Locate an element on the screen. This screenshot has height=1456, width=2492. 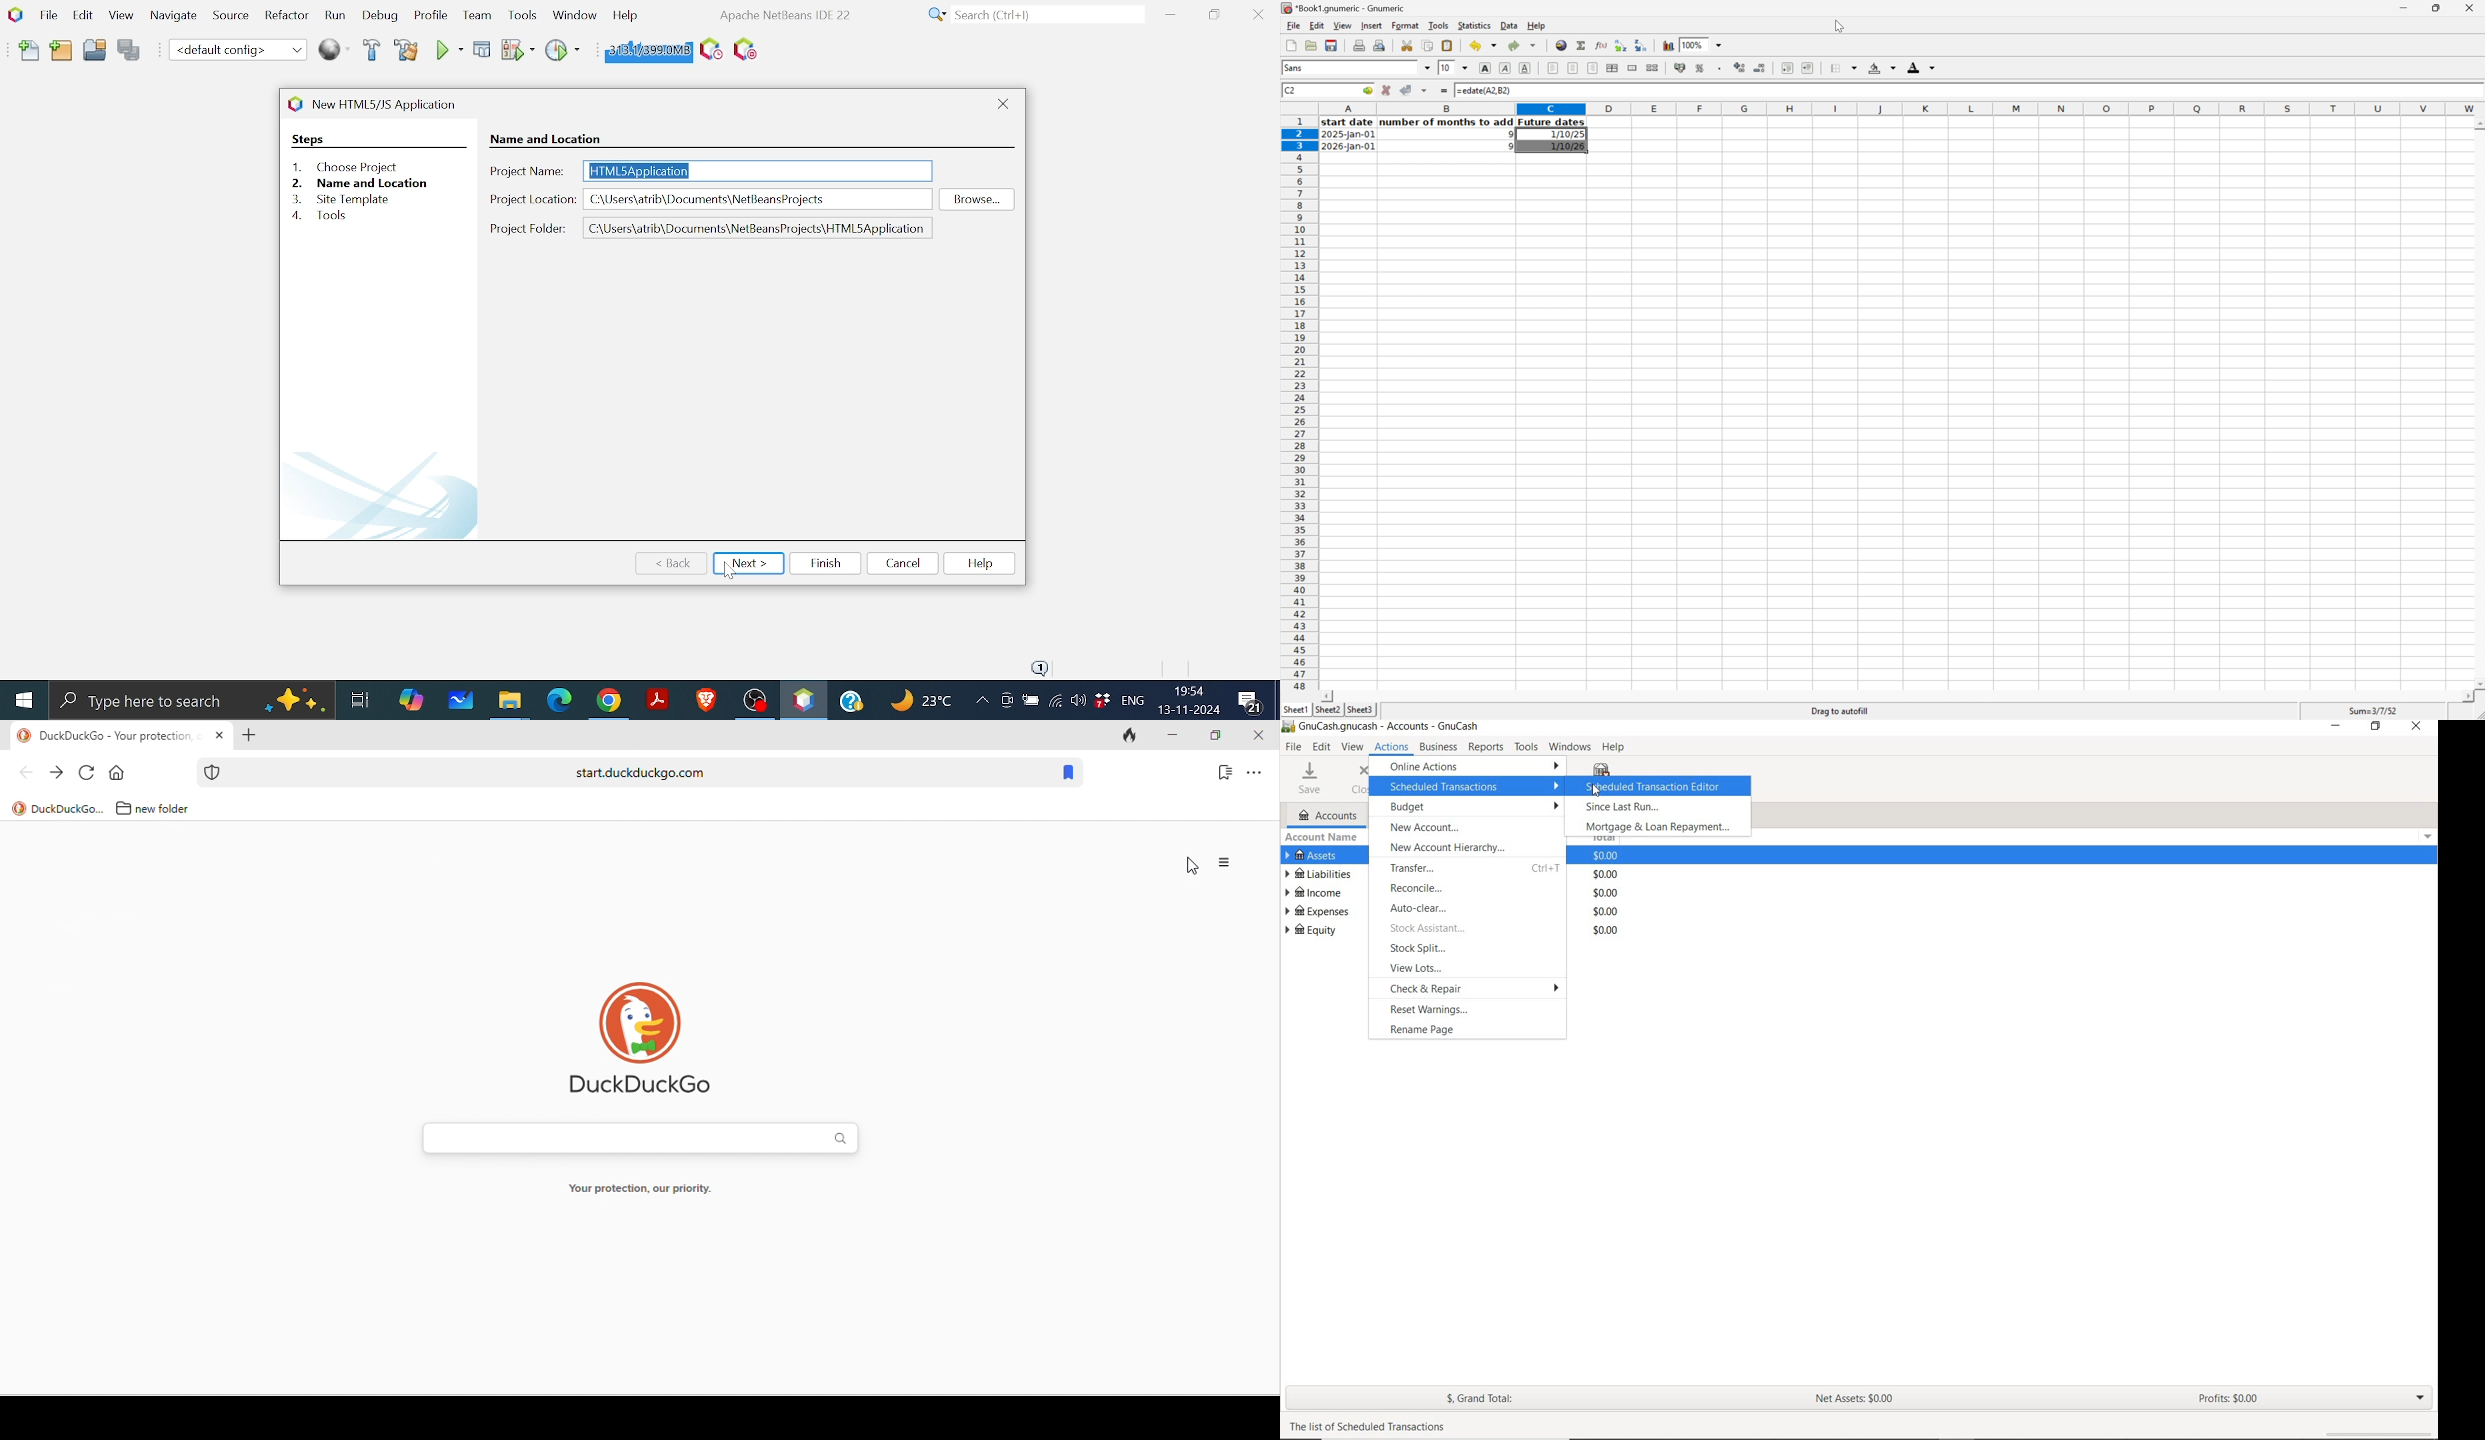
BUDGET is located at coordinates (1470, 807).